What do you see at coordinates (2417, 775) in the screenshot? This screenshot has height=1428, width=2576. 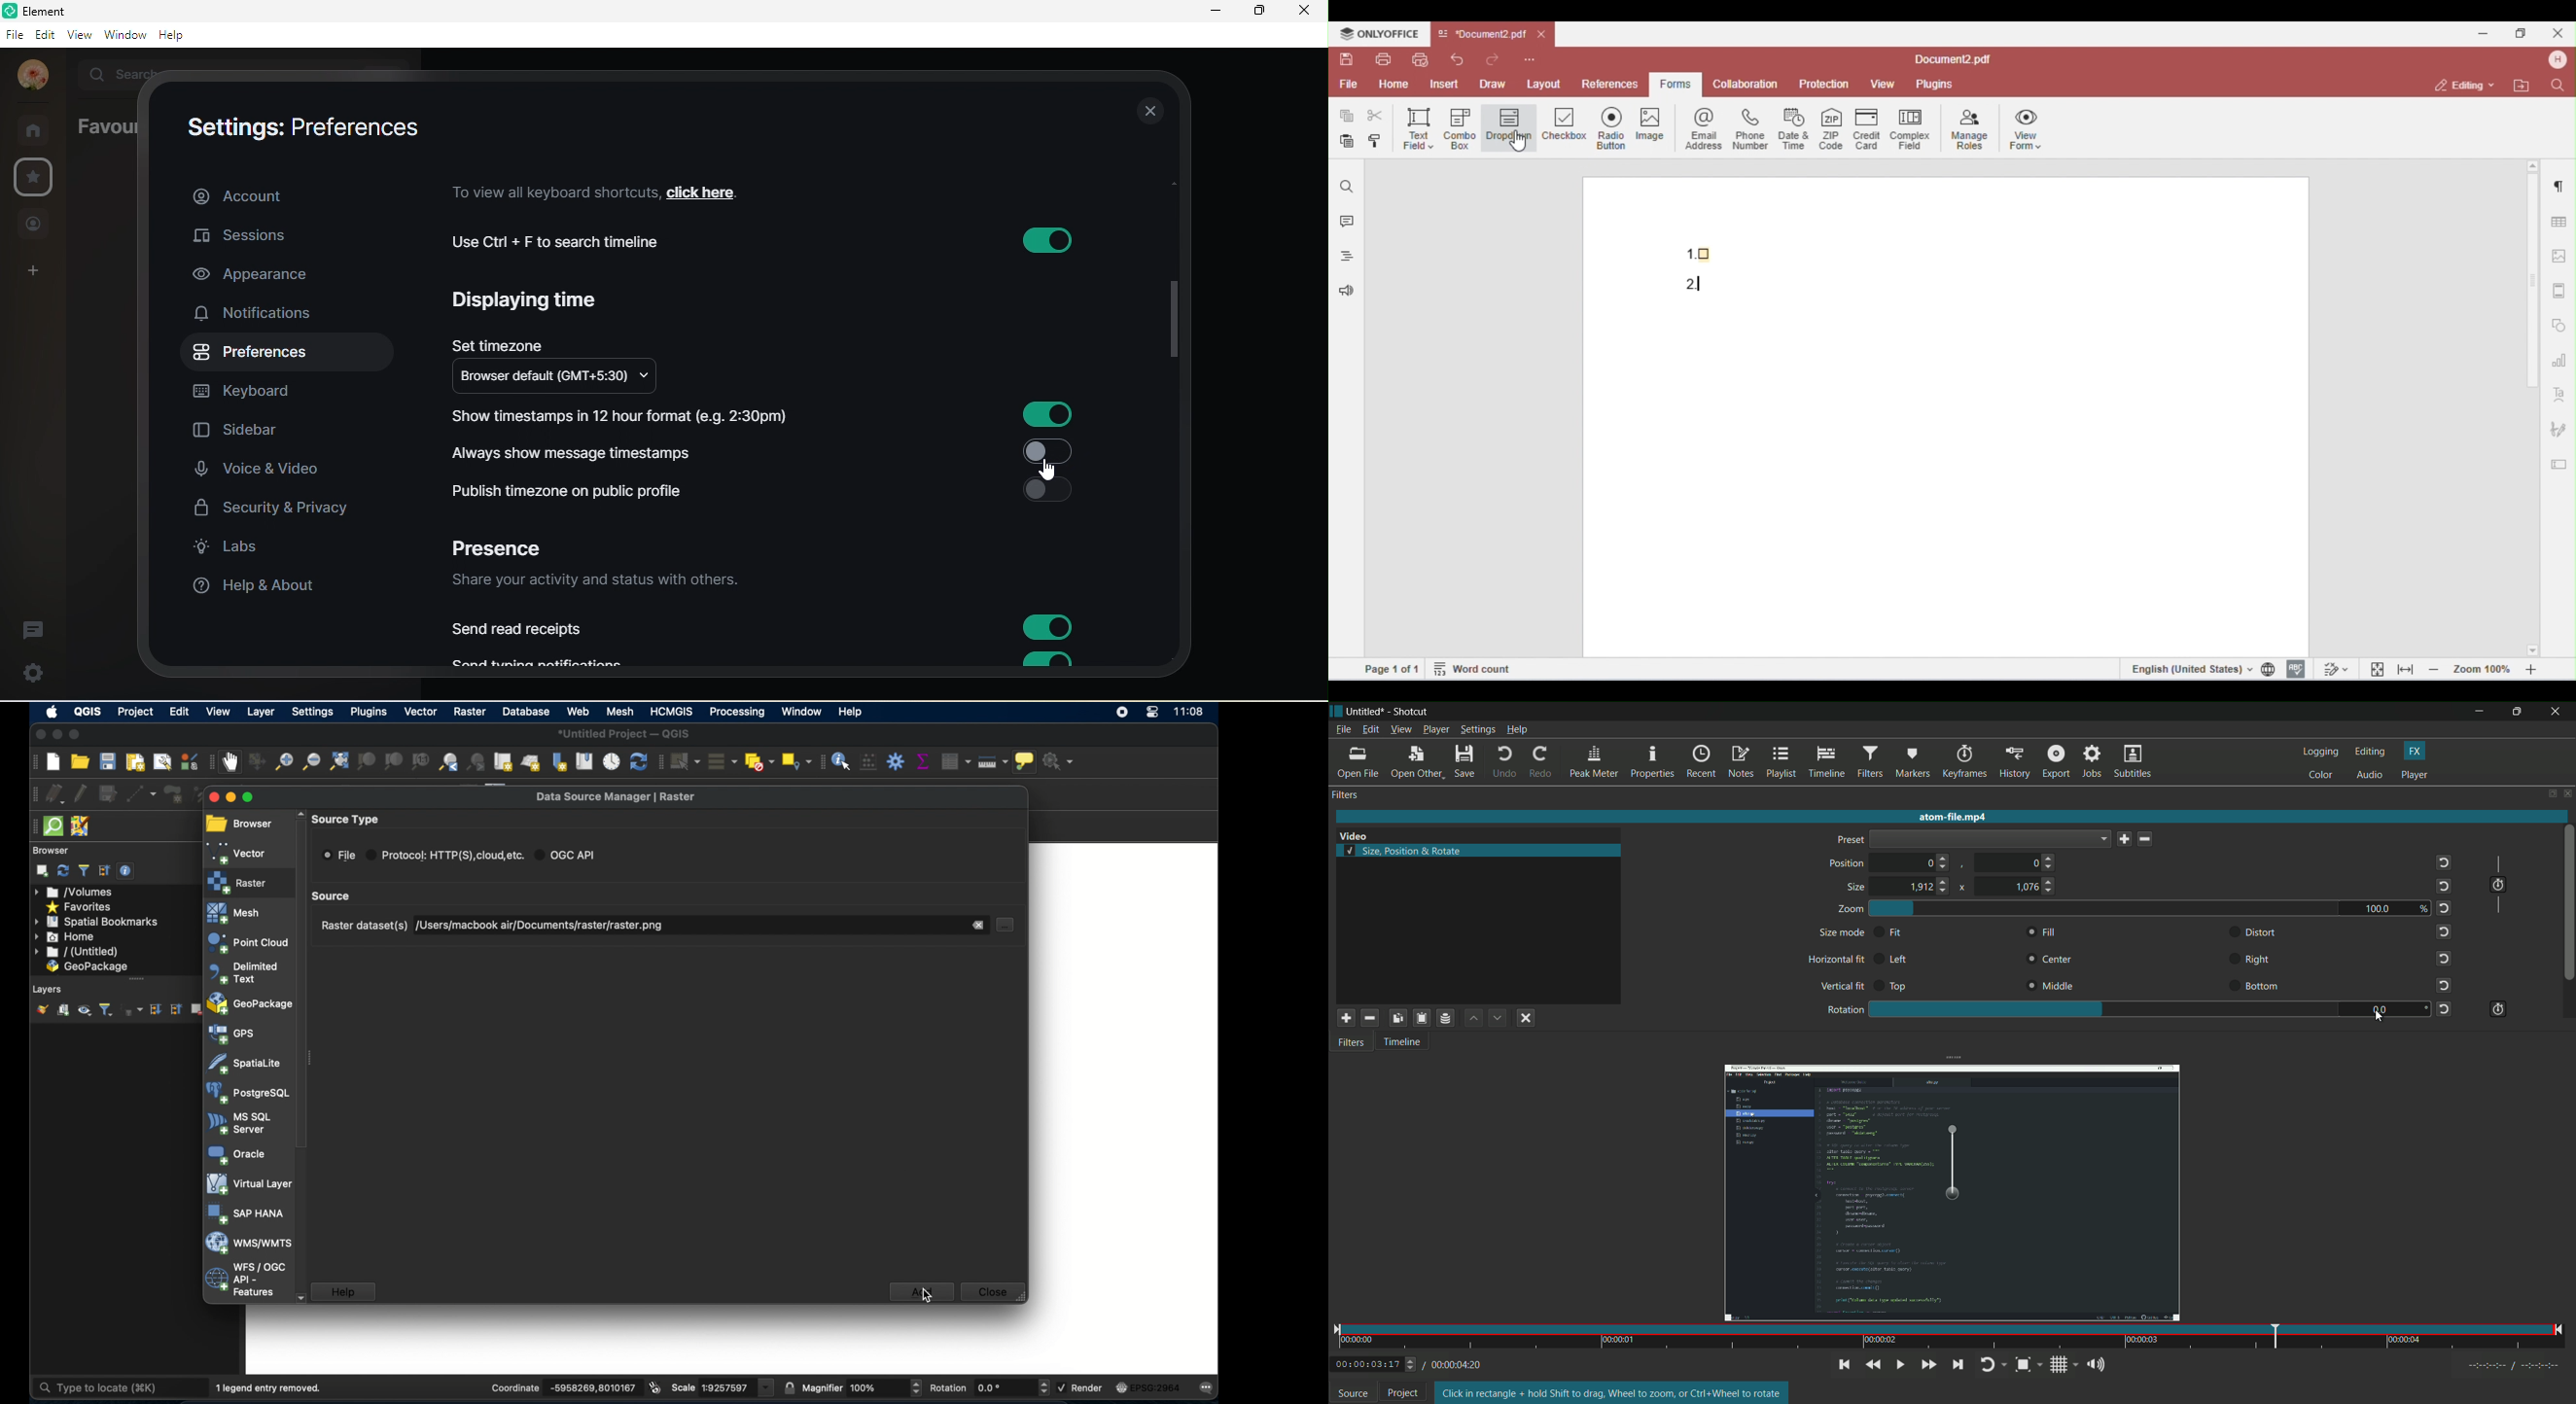 I see `player` at bounding box center [2417, 775].